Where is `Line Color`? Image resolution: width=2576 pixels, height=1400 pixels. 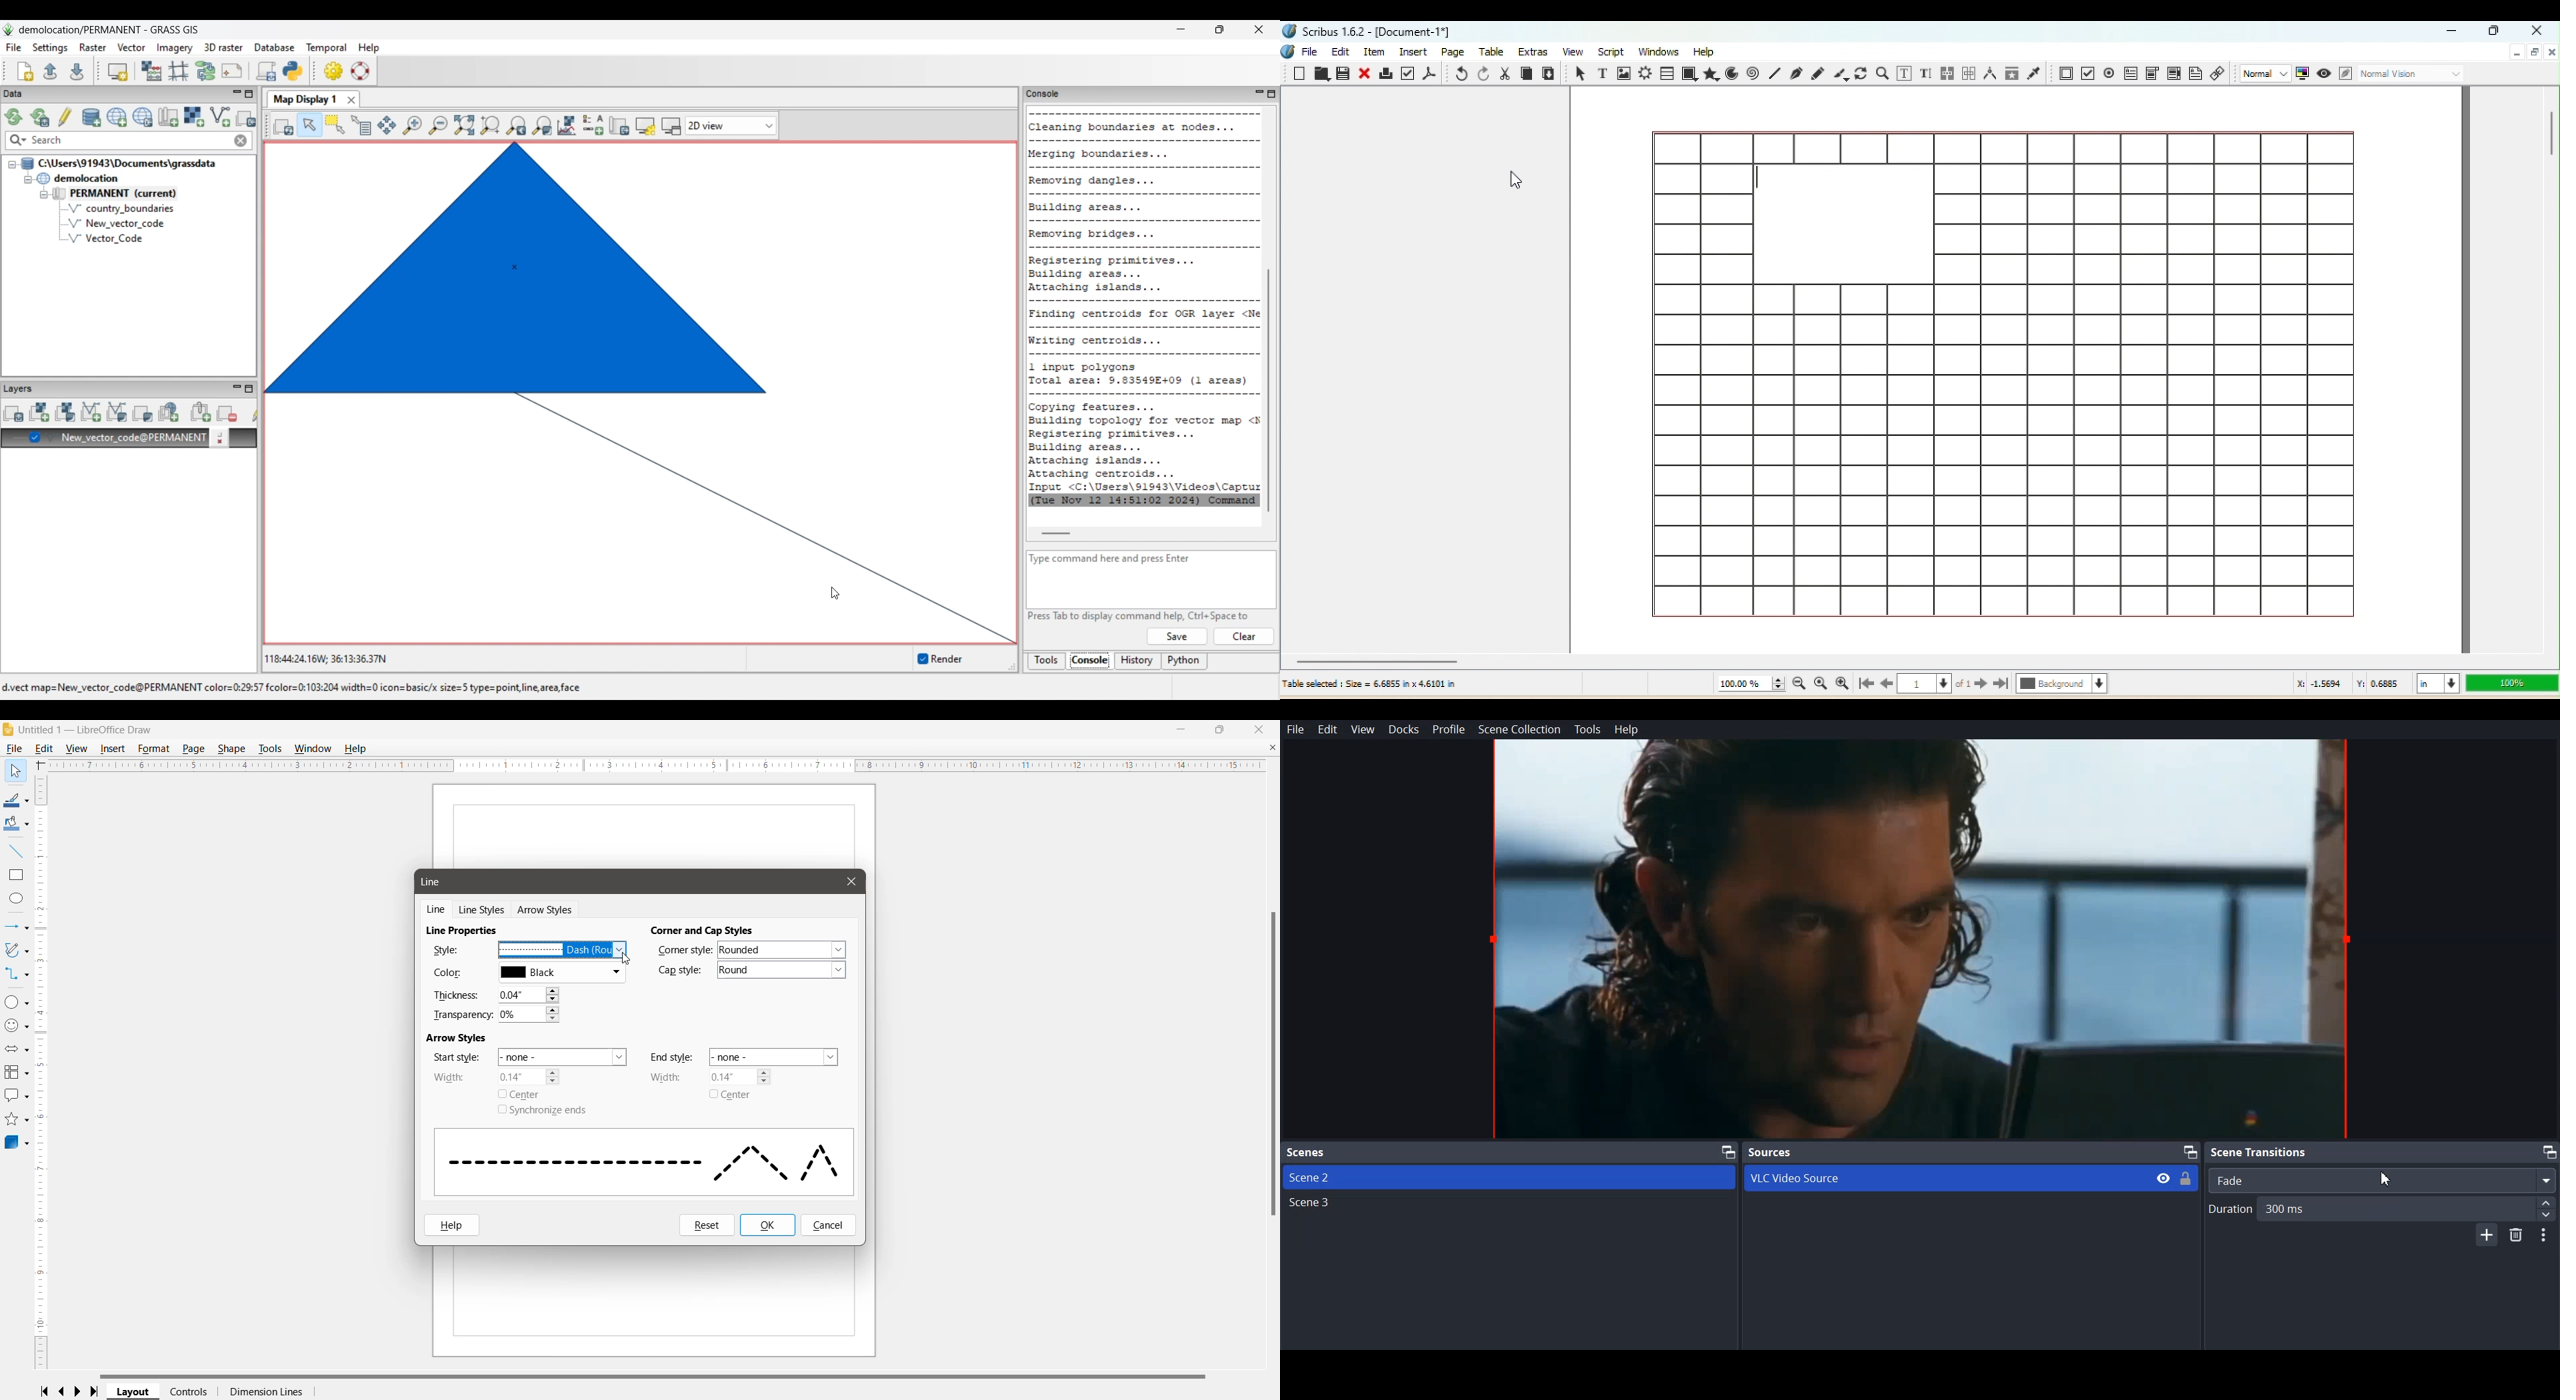 Line Color is located at coordinates (17, 801).